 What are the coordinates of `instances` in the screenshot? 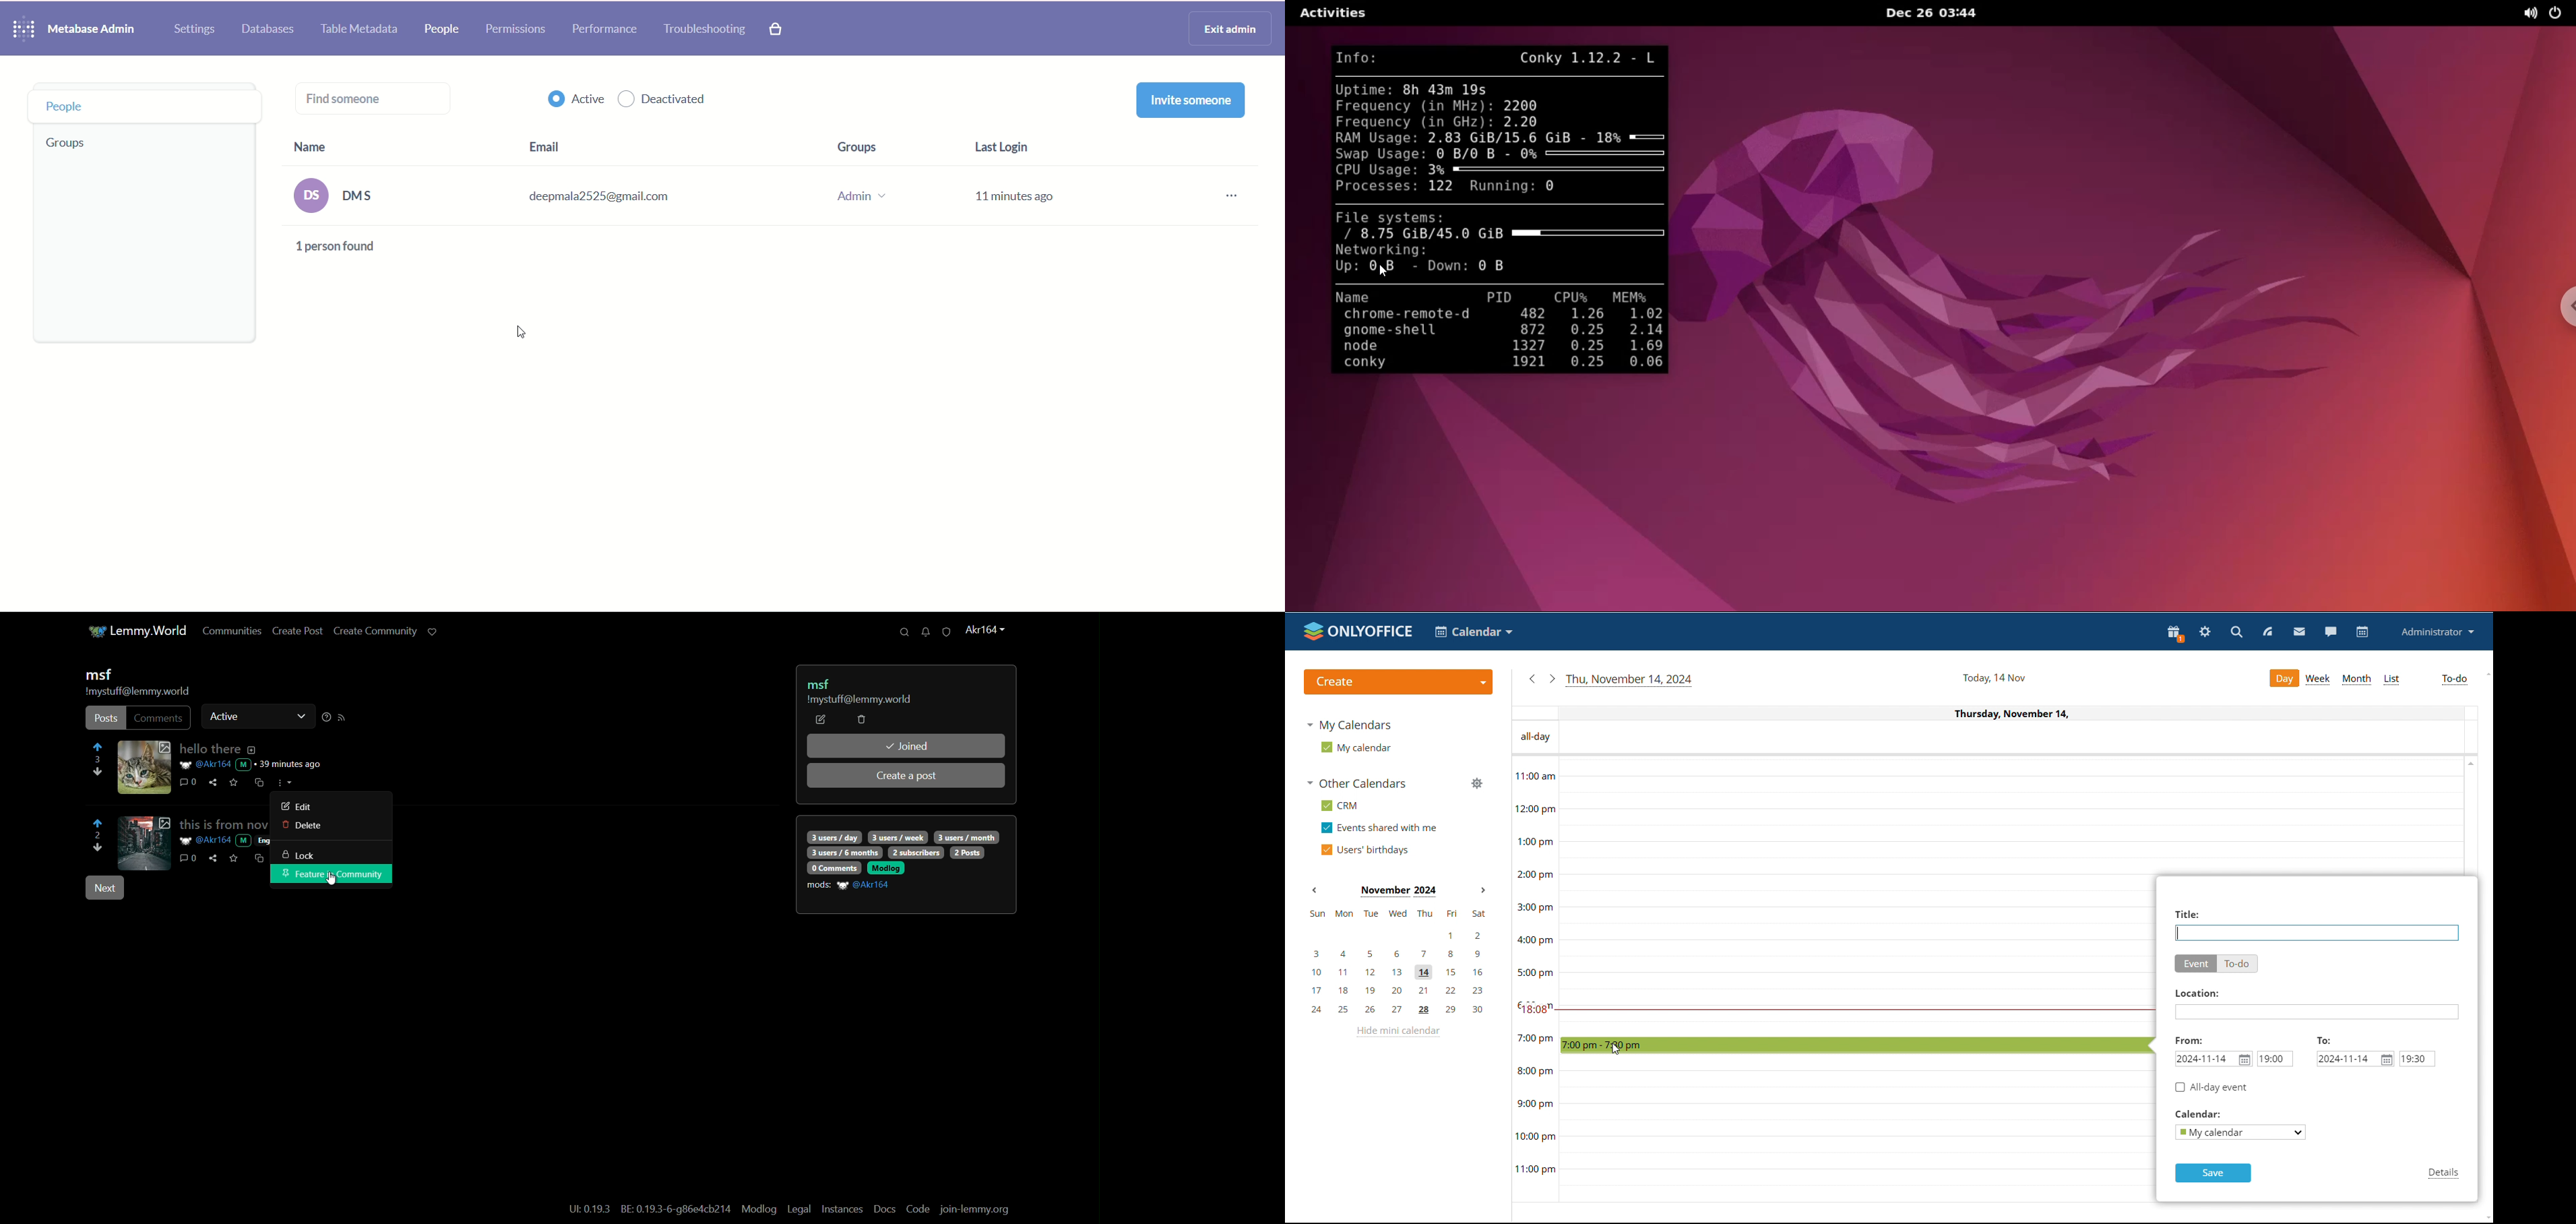 It's located at (843, 1209).